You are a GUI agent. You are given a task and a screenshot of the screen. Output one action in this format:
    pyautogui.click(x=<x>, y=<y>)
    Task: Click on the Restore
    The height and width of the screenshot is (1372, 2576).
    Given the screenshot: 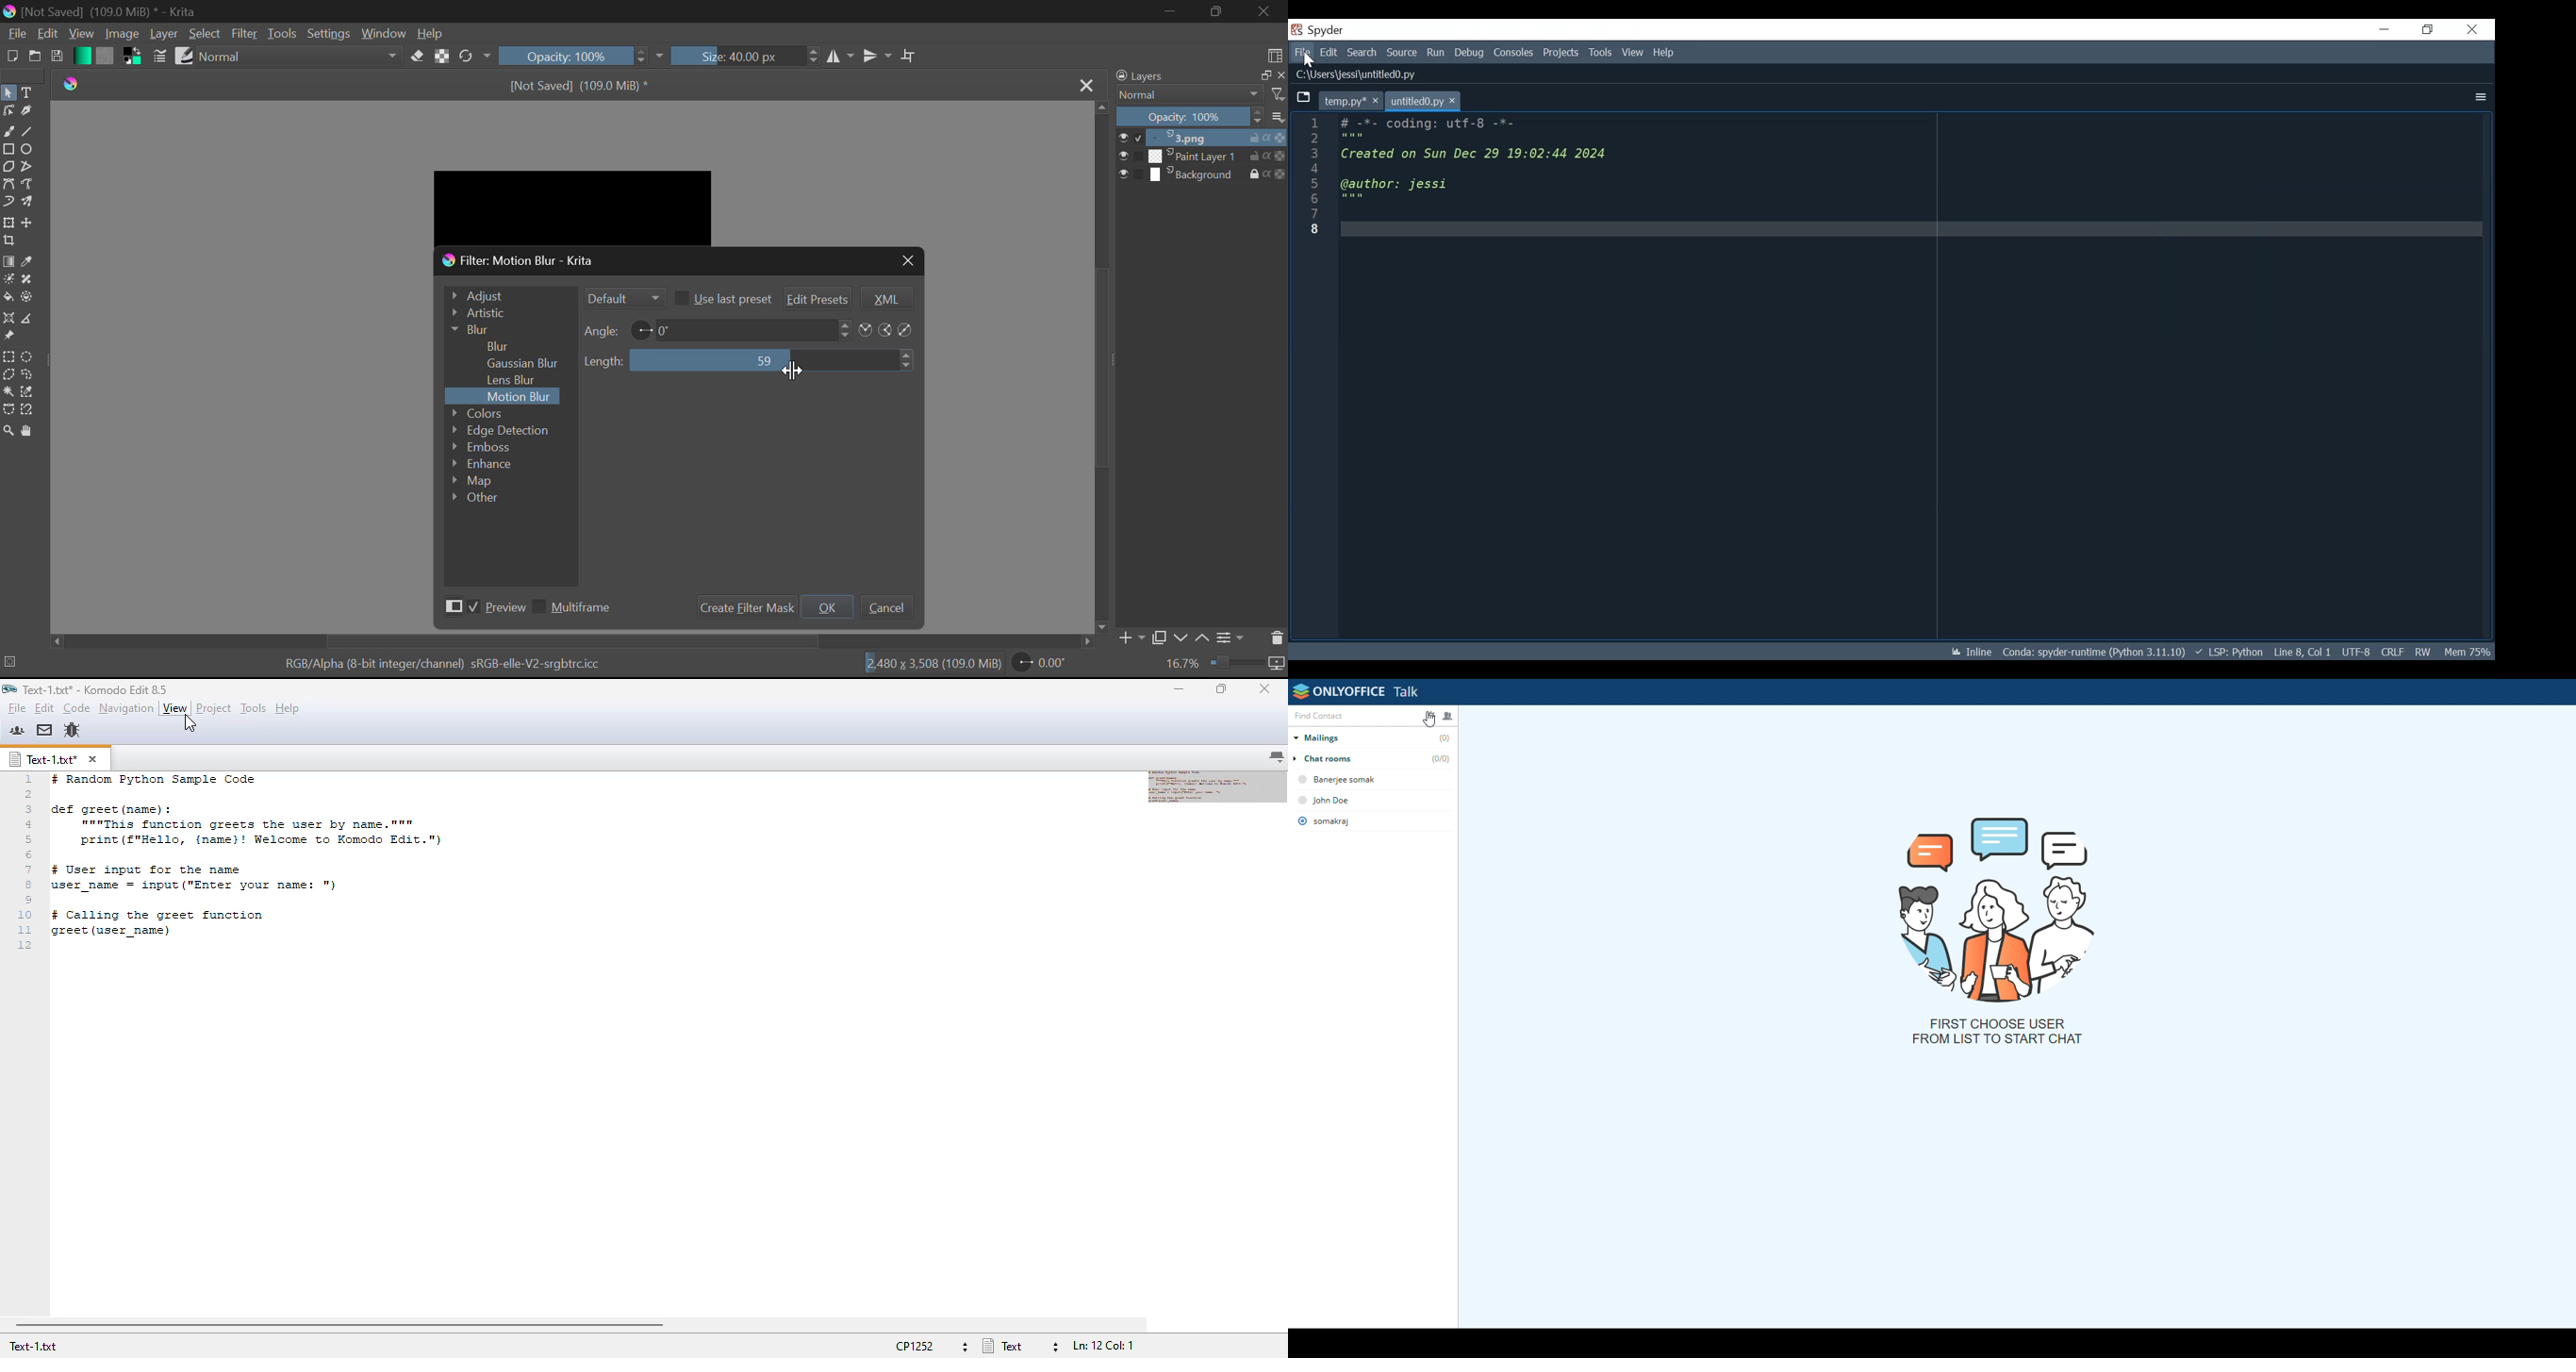 What is the action you would take?
    pyautogui.click(x=2426, y=30)
    